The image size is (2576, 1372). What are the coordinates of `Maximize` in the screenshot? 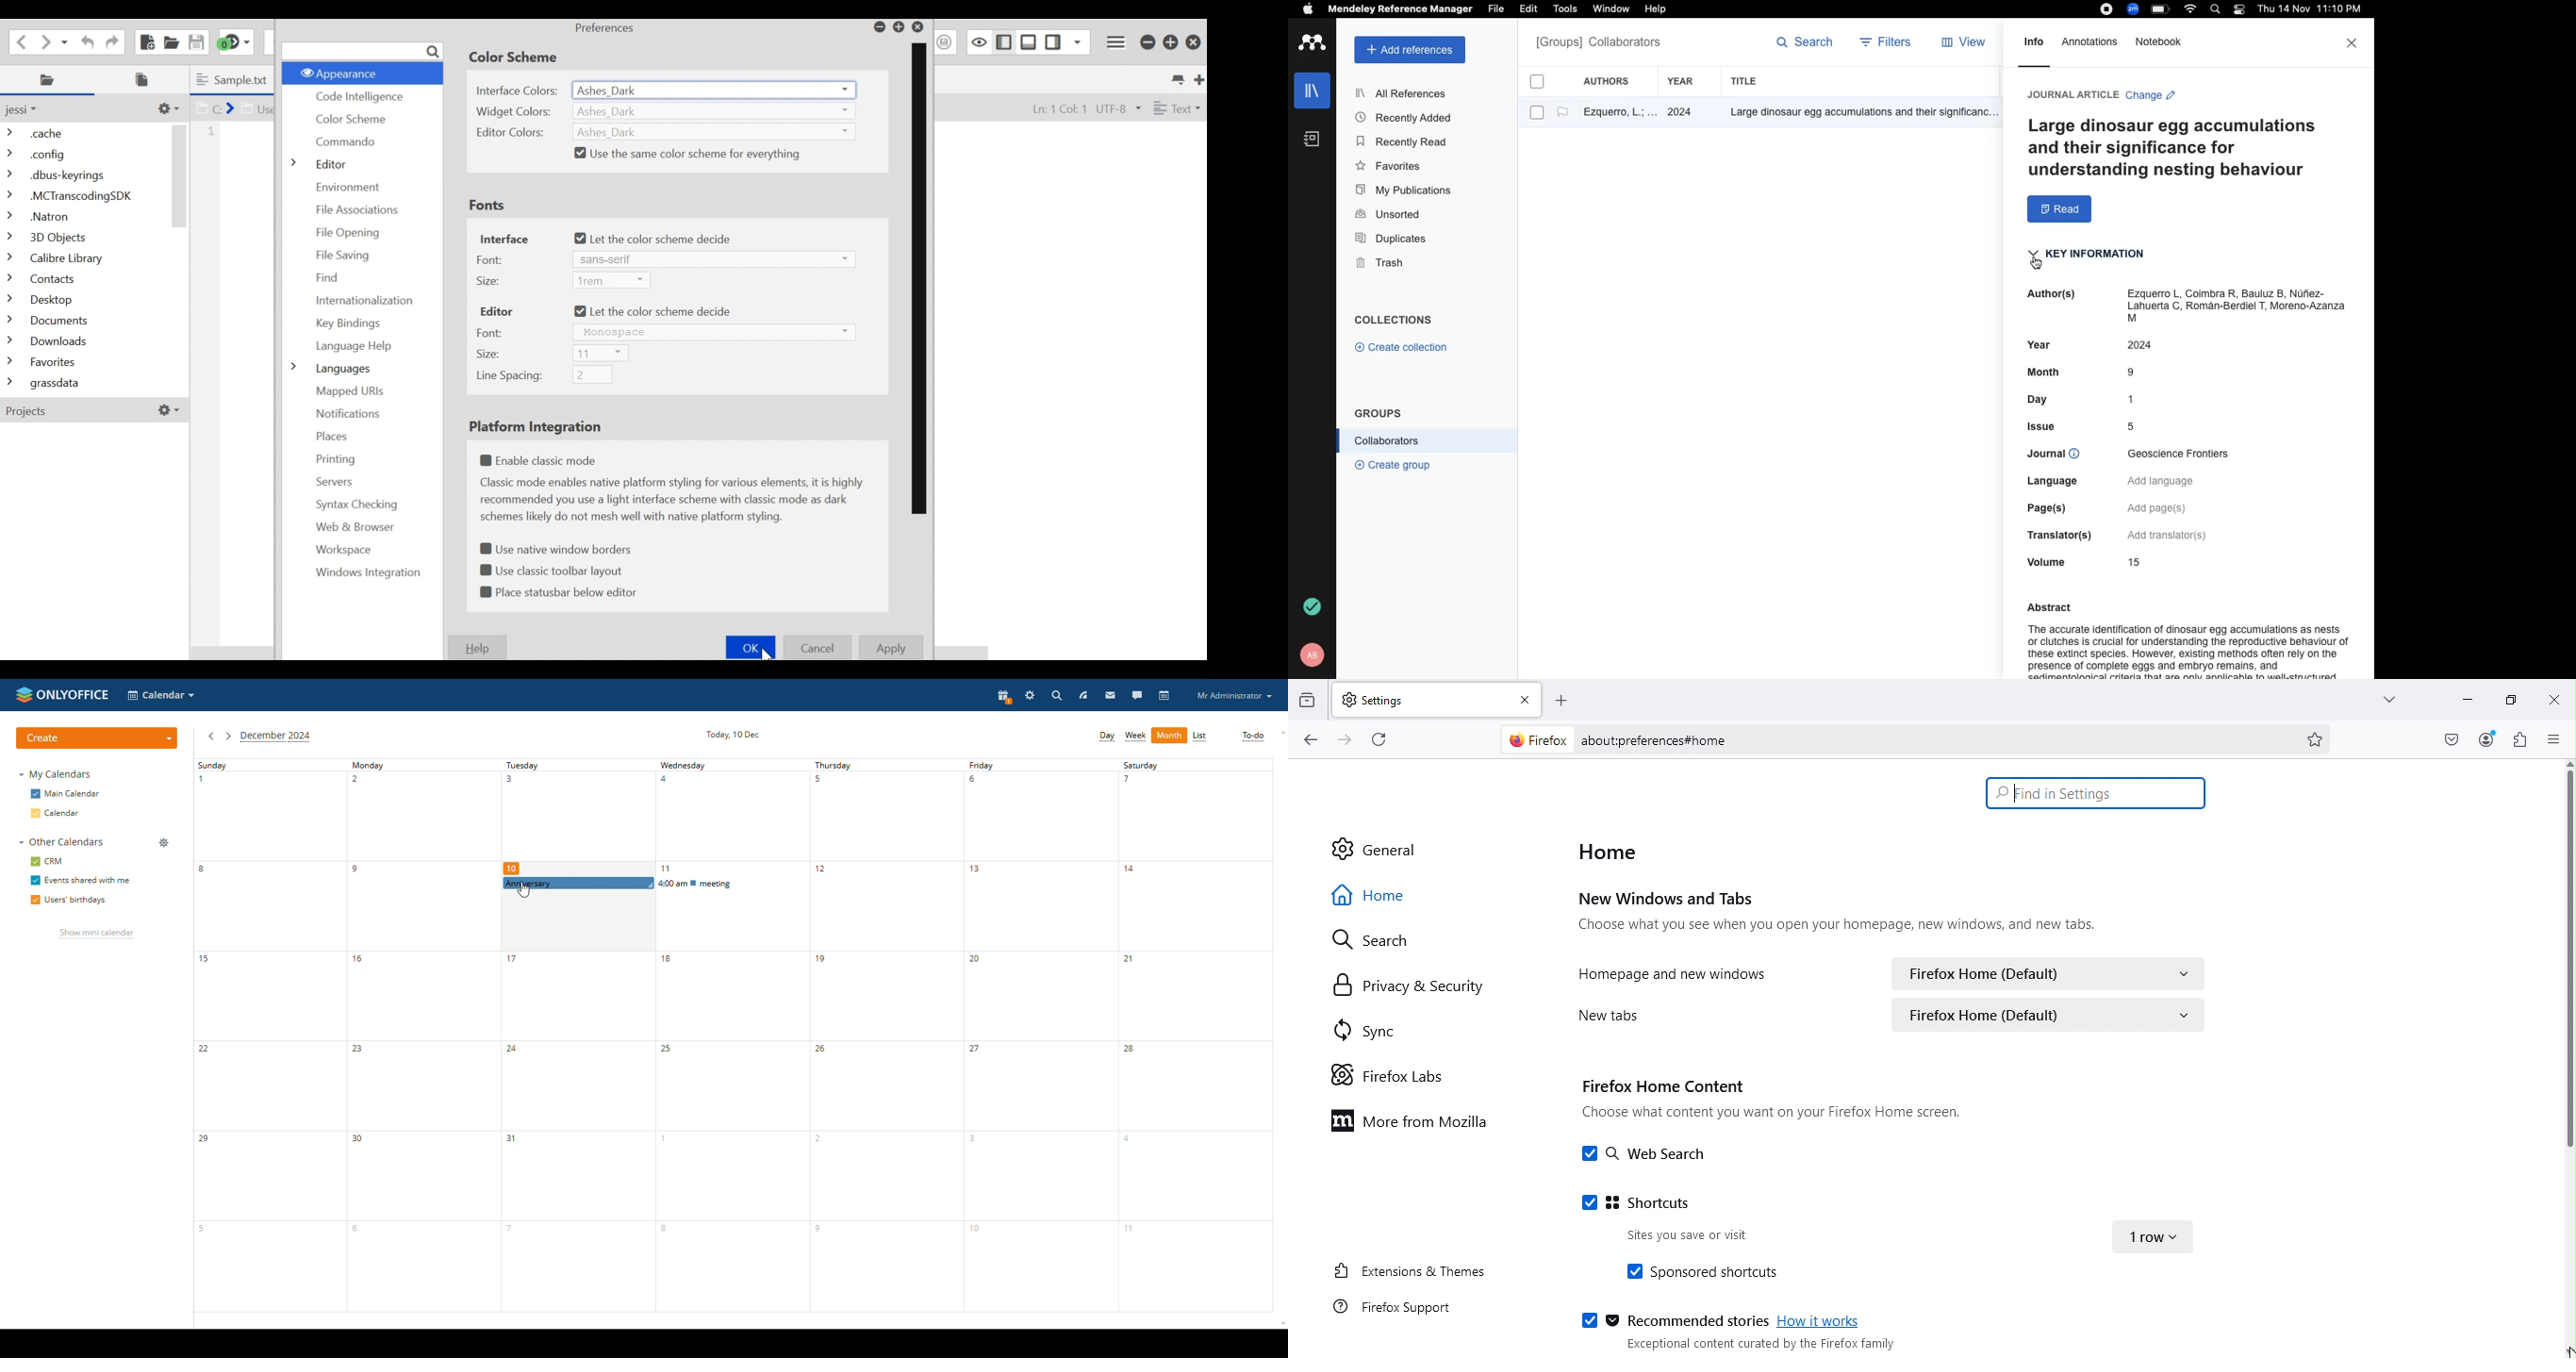 It's located at (2503, 700).